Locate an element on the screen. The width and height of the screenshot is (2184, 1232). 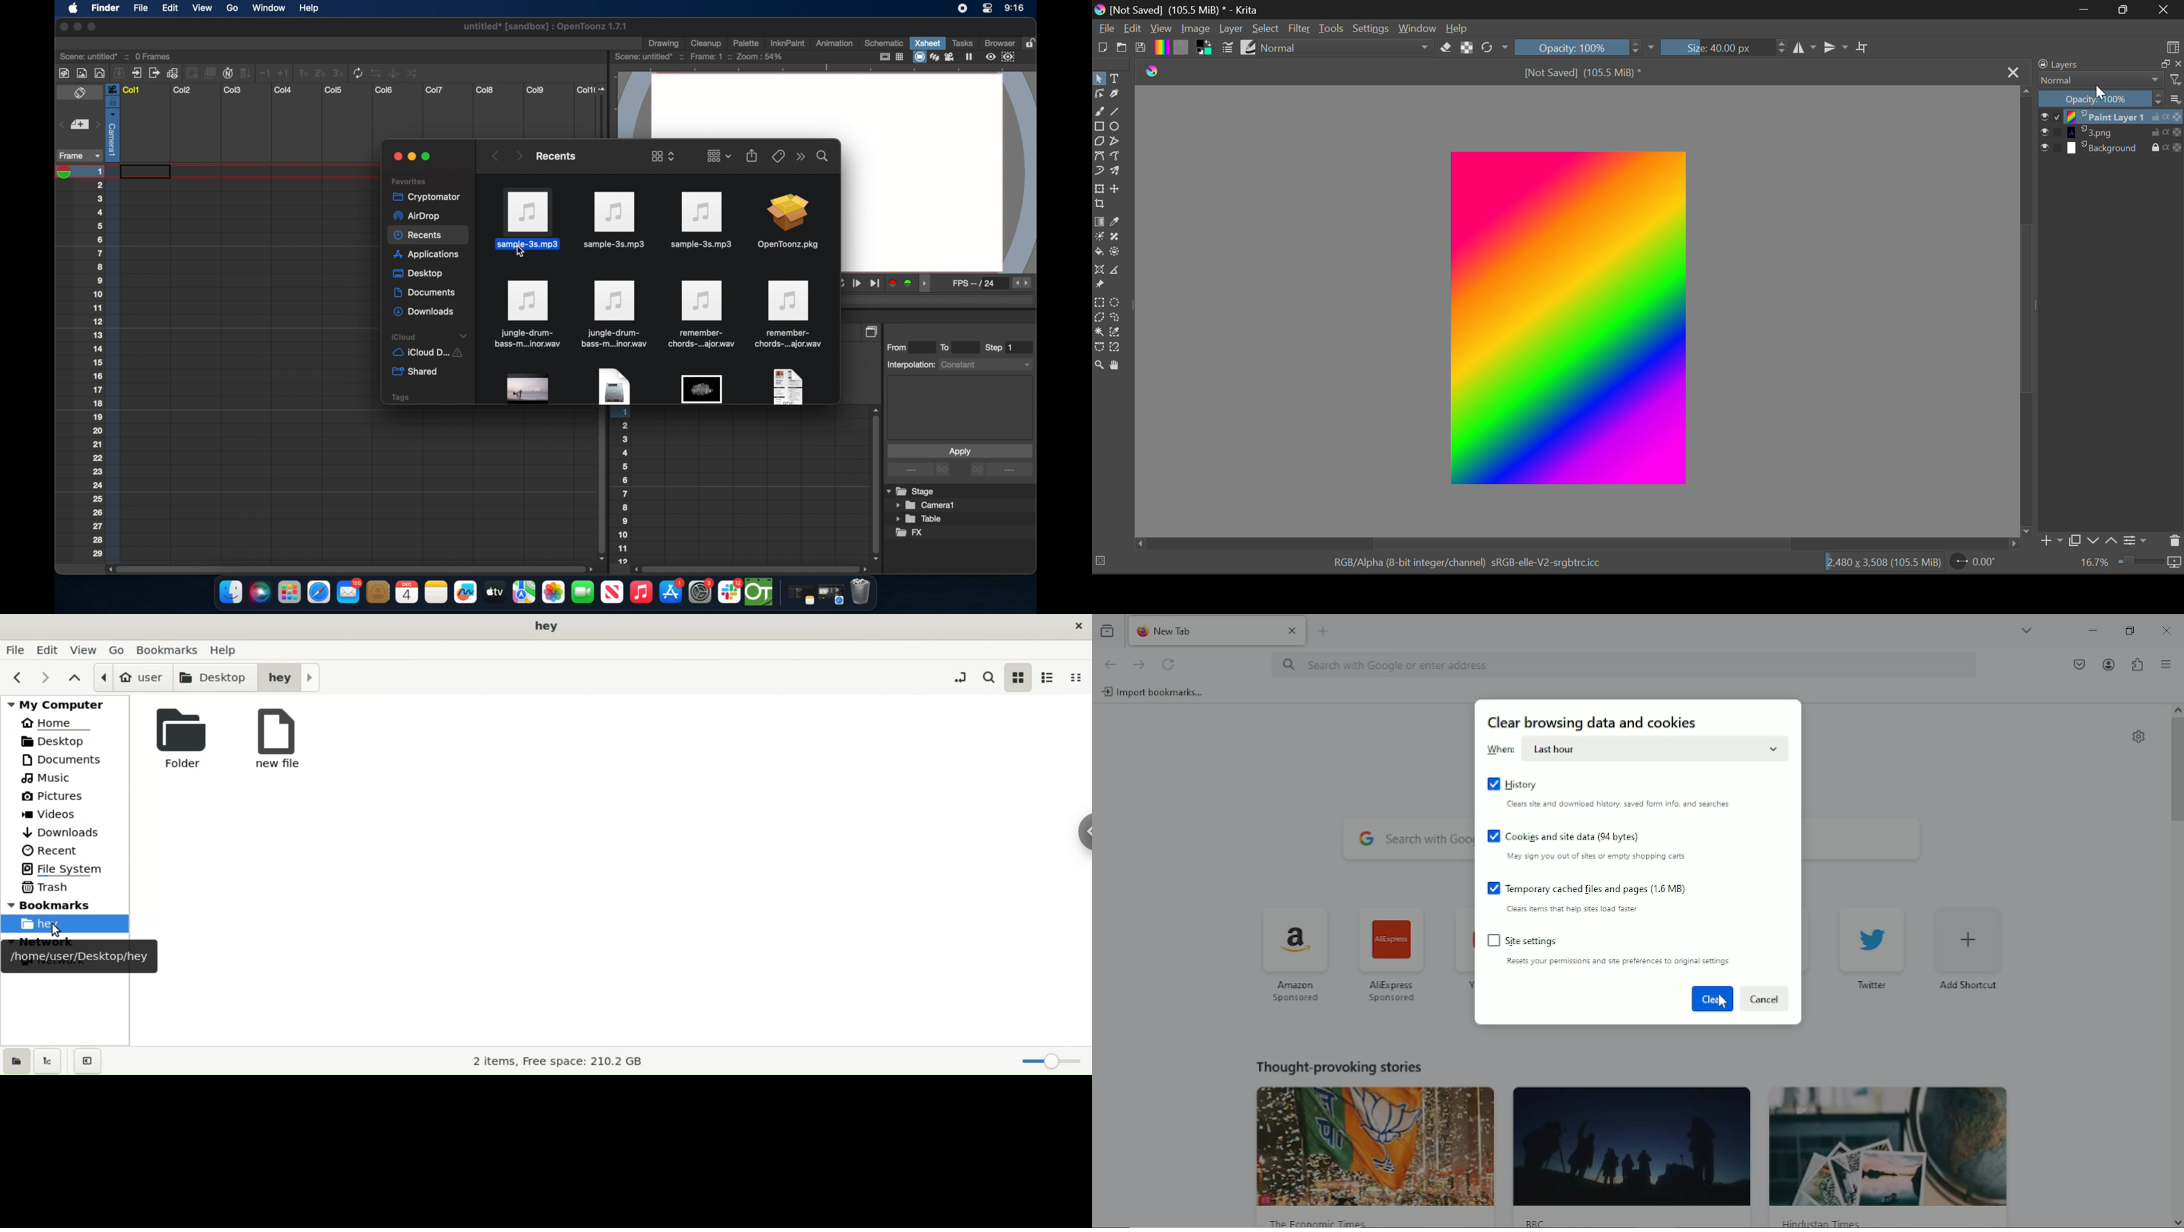
Open application menu is located at coordinates (2166, 664).